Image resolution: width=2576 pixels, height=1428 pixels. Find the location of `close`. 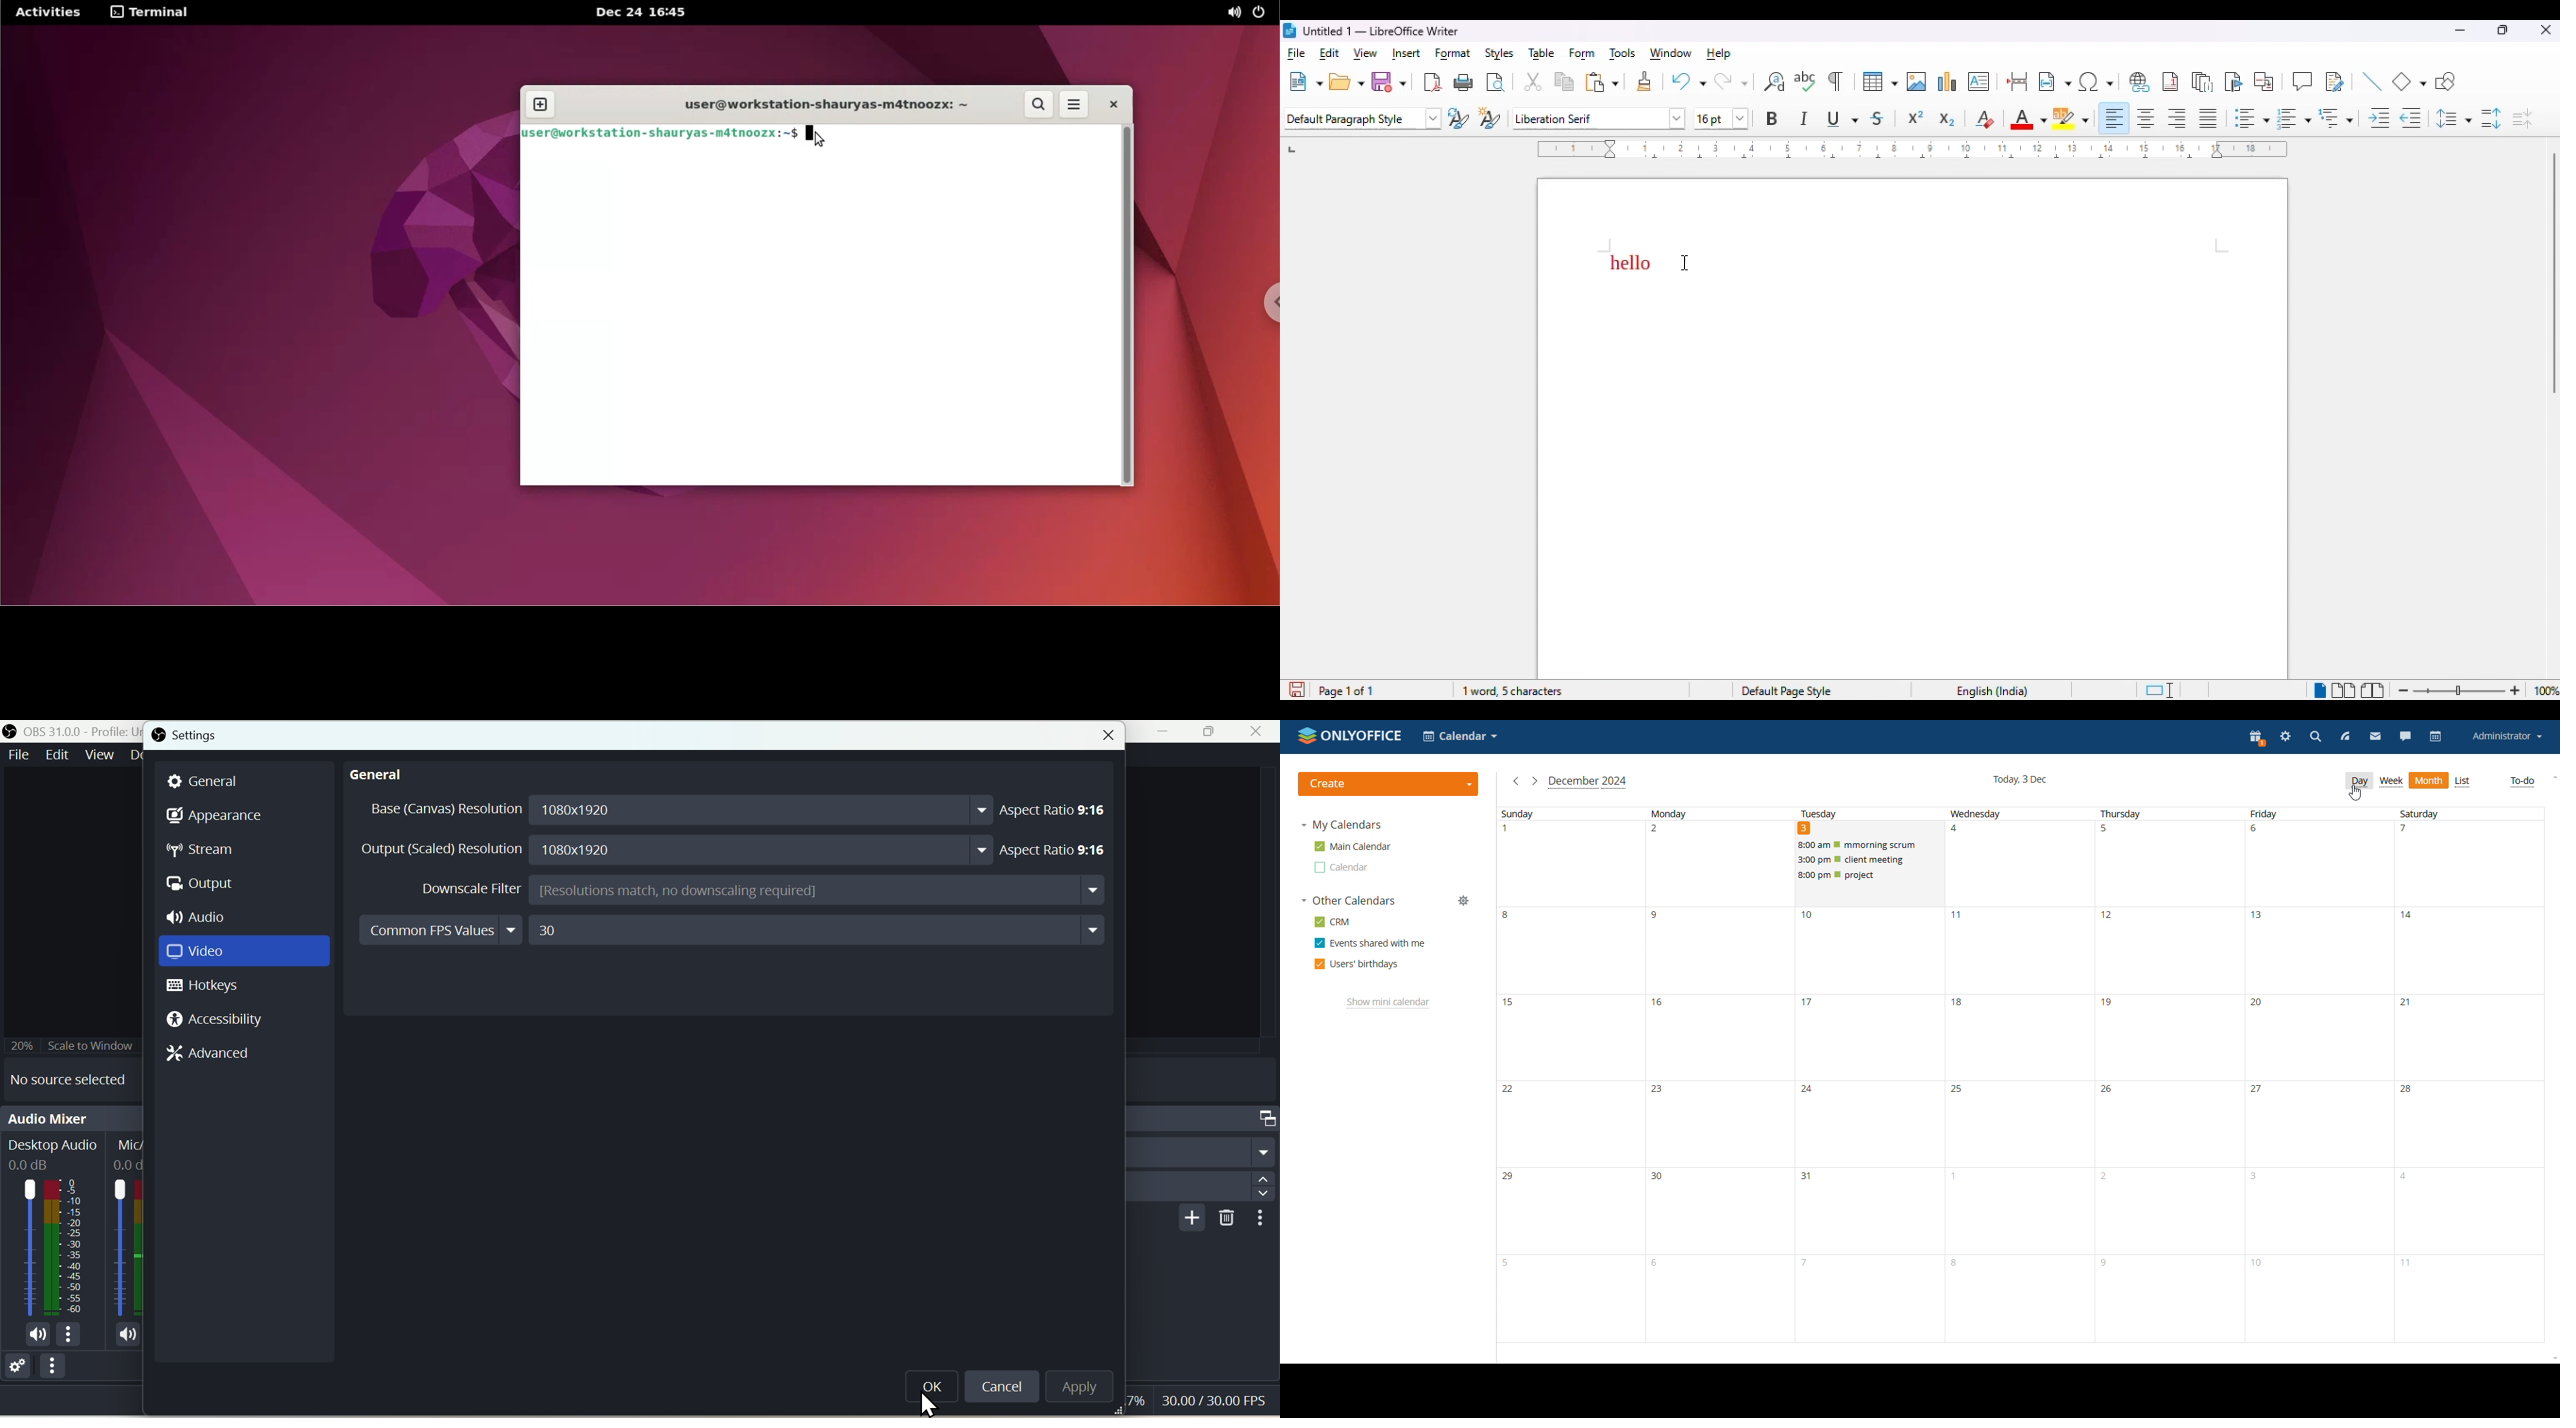

close is located at coordinates (2546, 31).